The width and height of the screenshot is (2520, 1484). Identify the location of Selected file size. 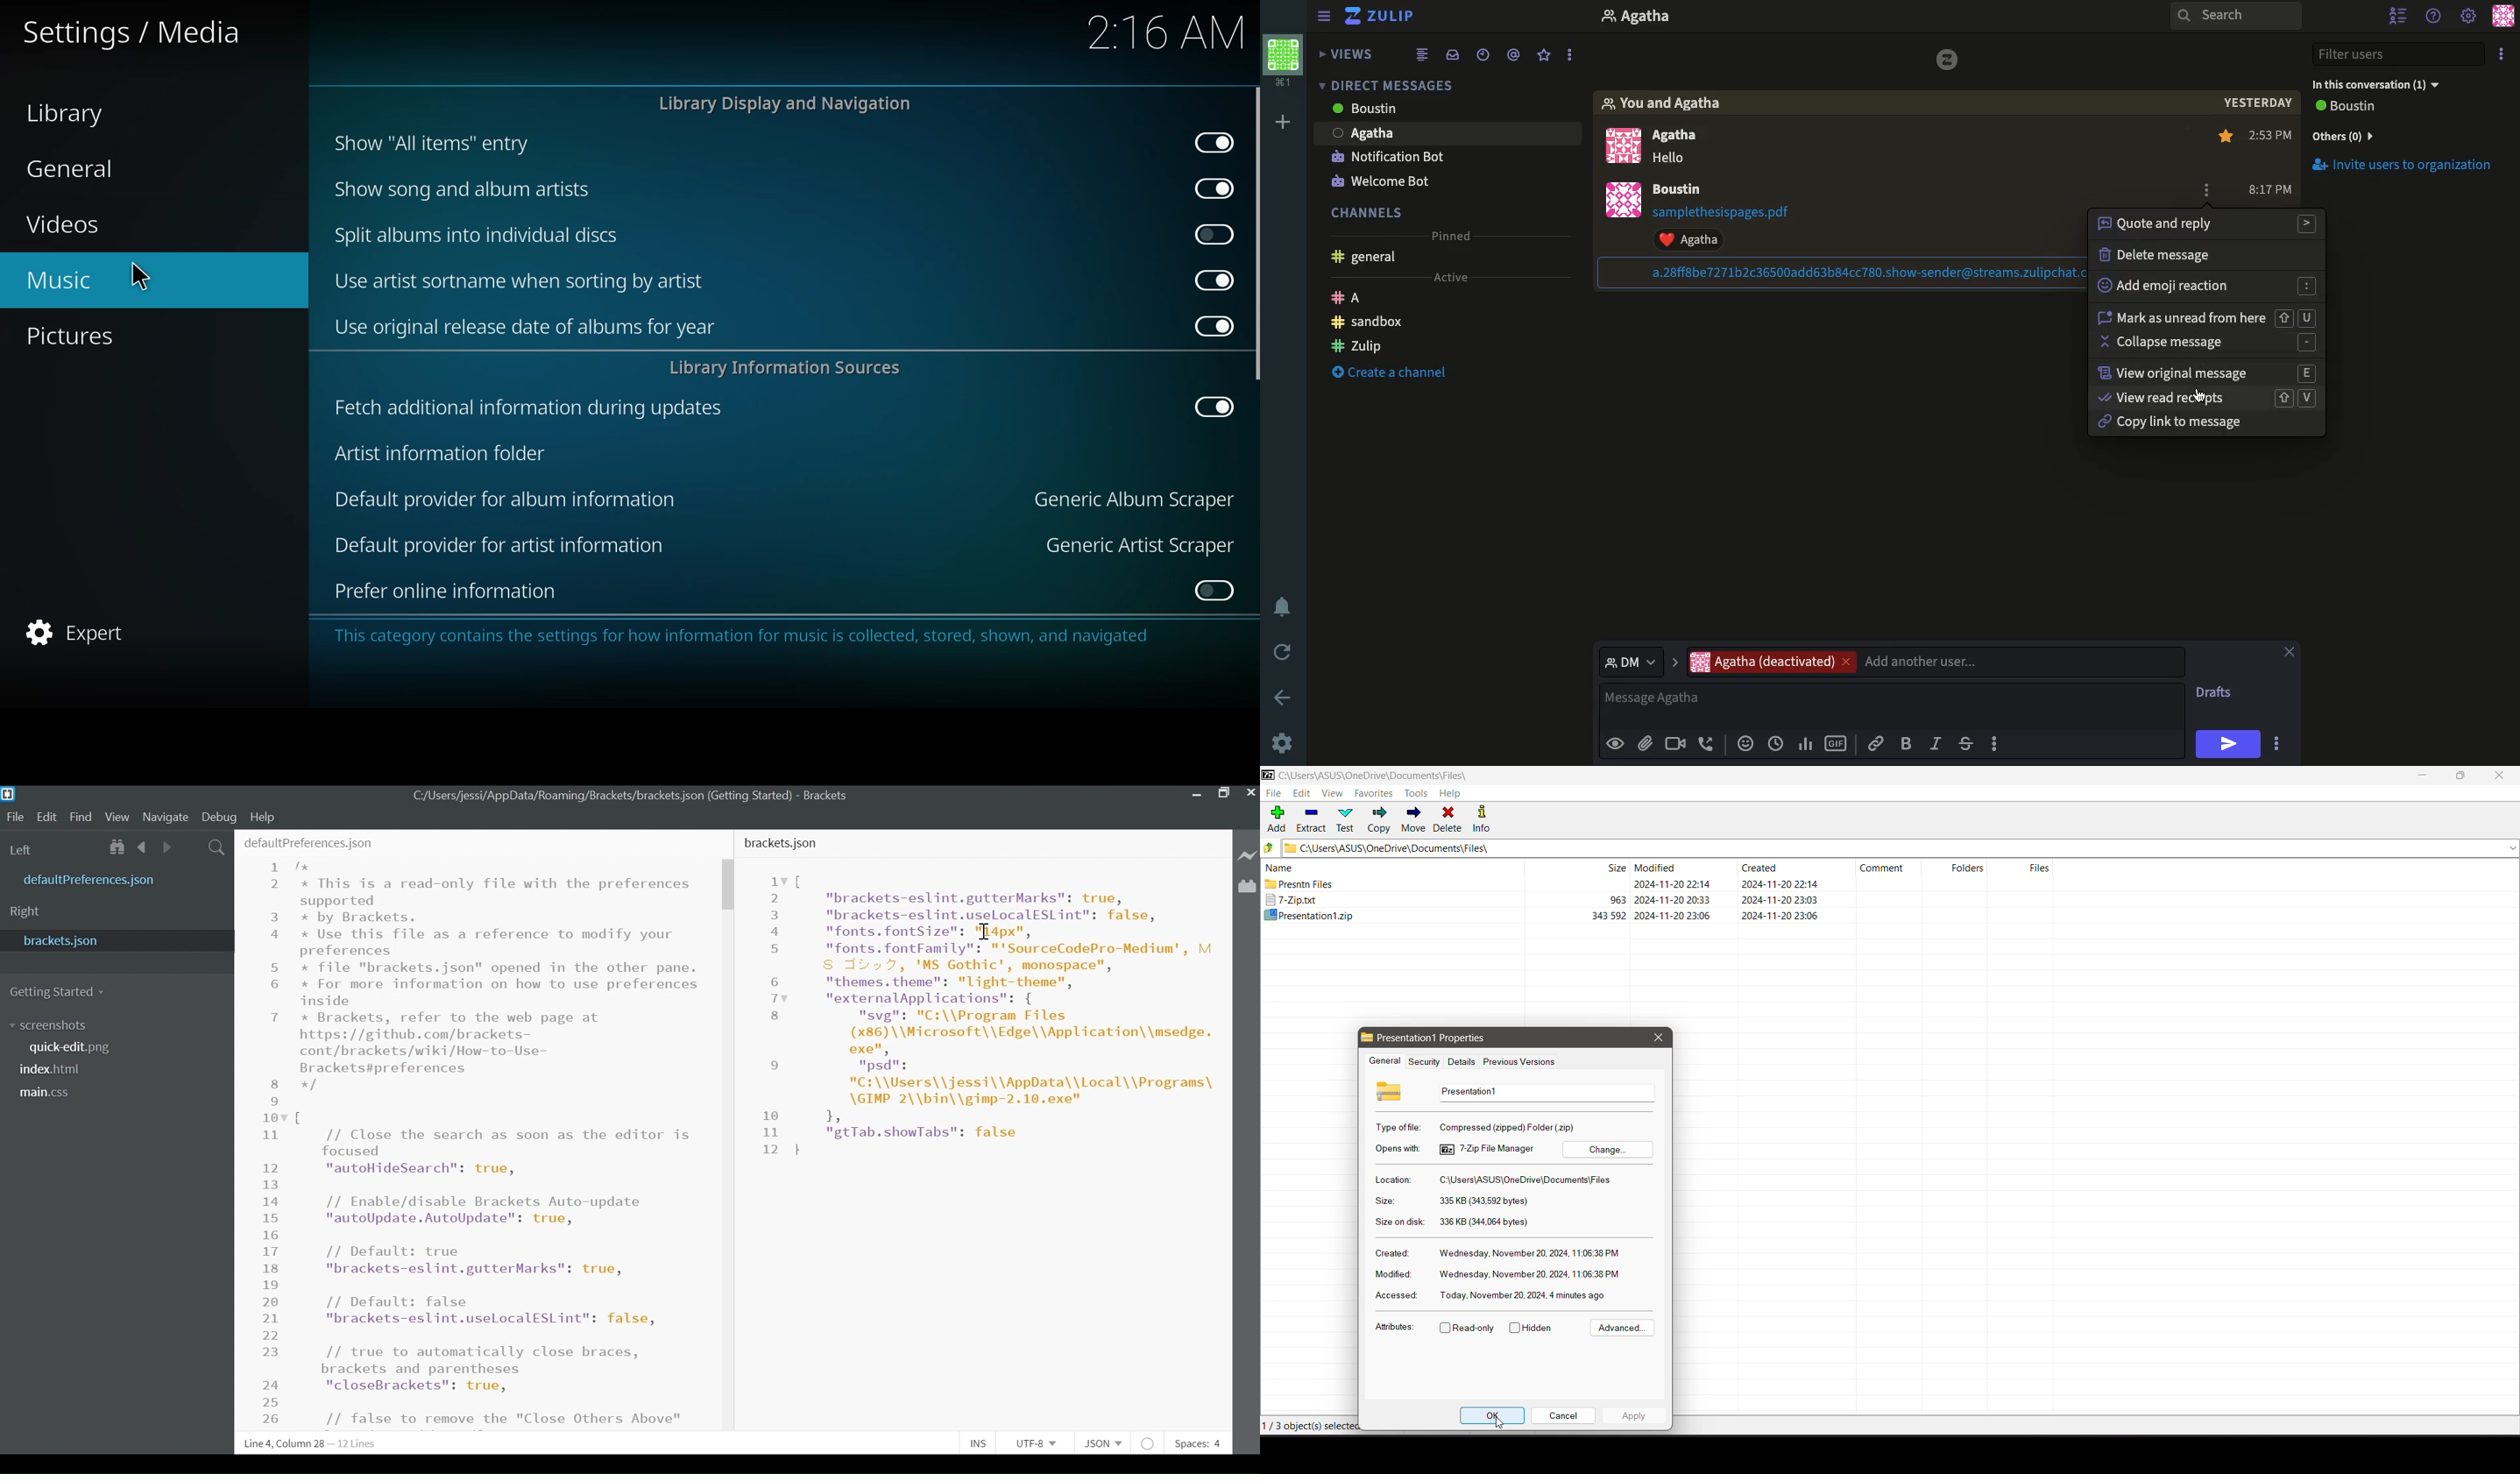
(1483, 1202).